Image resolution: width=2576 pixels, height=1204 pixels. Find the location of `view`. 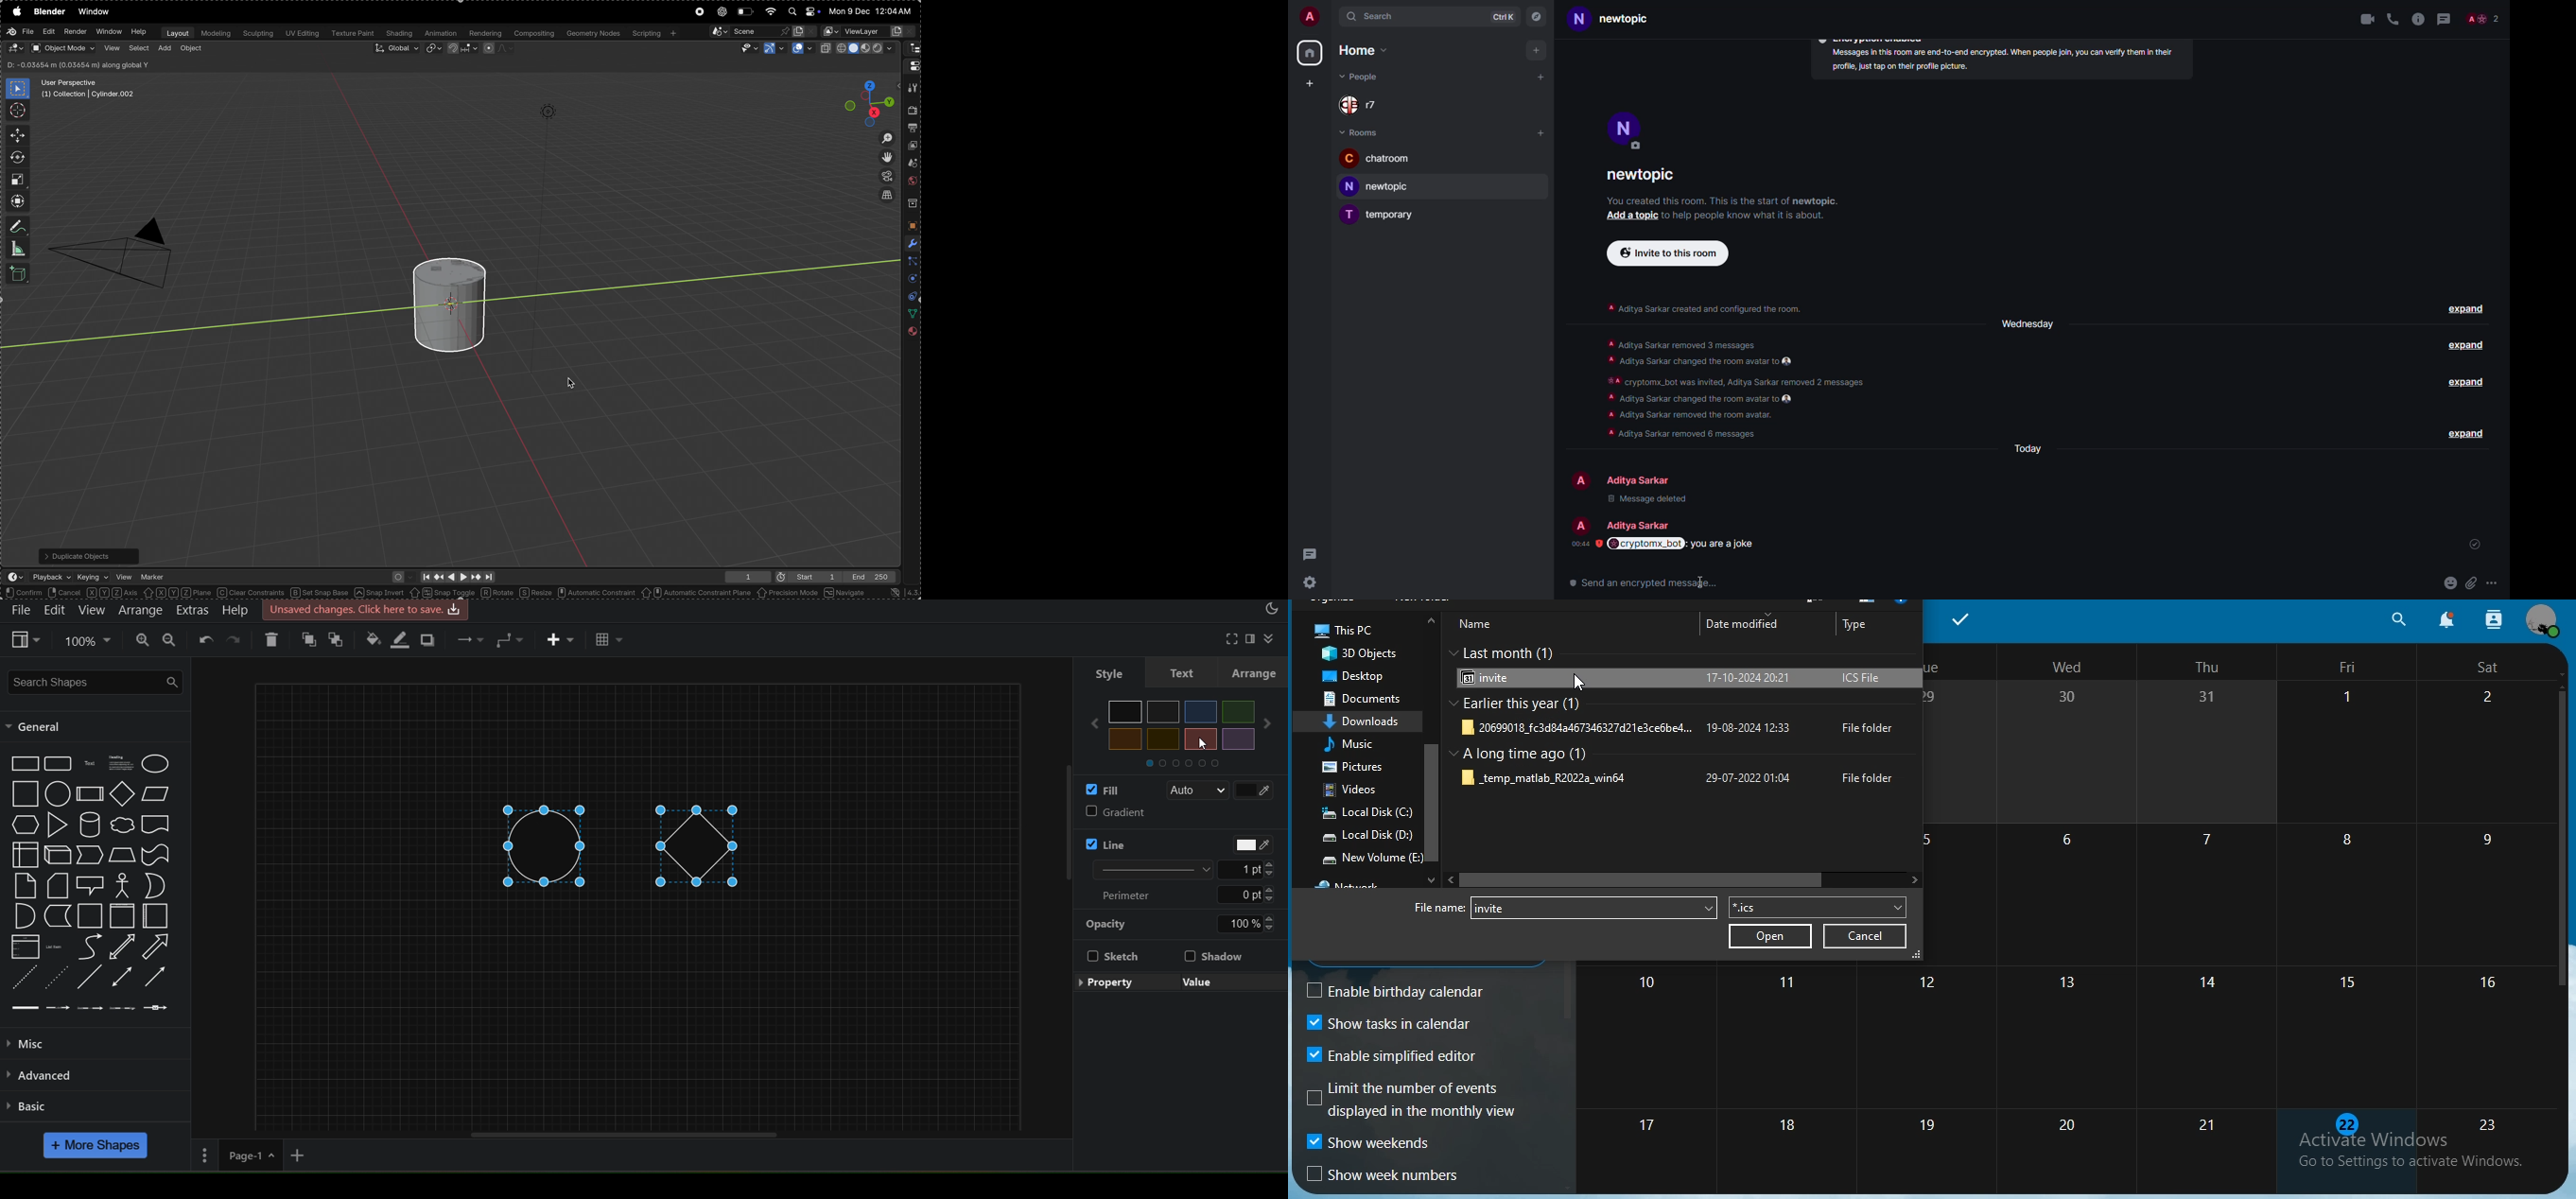

view is located at coordinates (25, 640).